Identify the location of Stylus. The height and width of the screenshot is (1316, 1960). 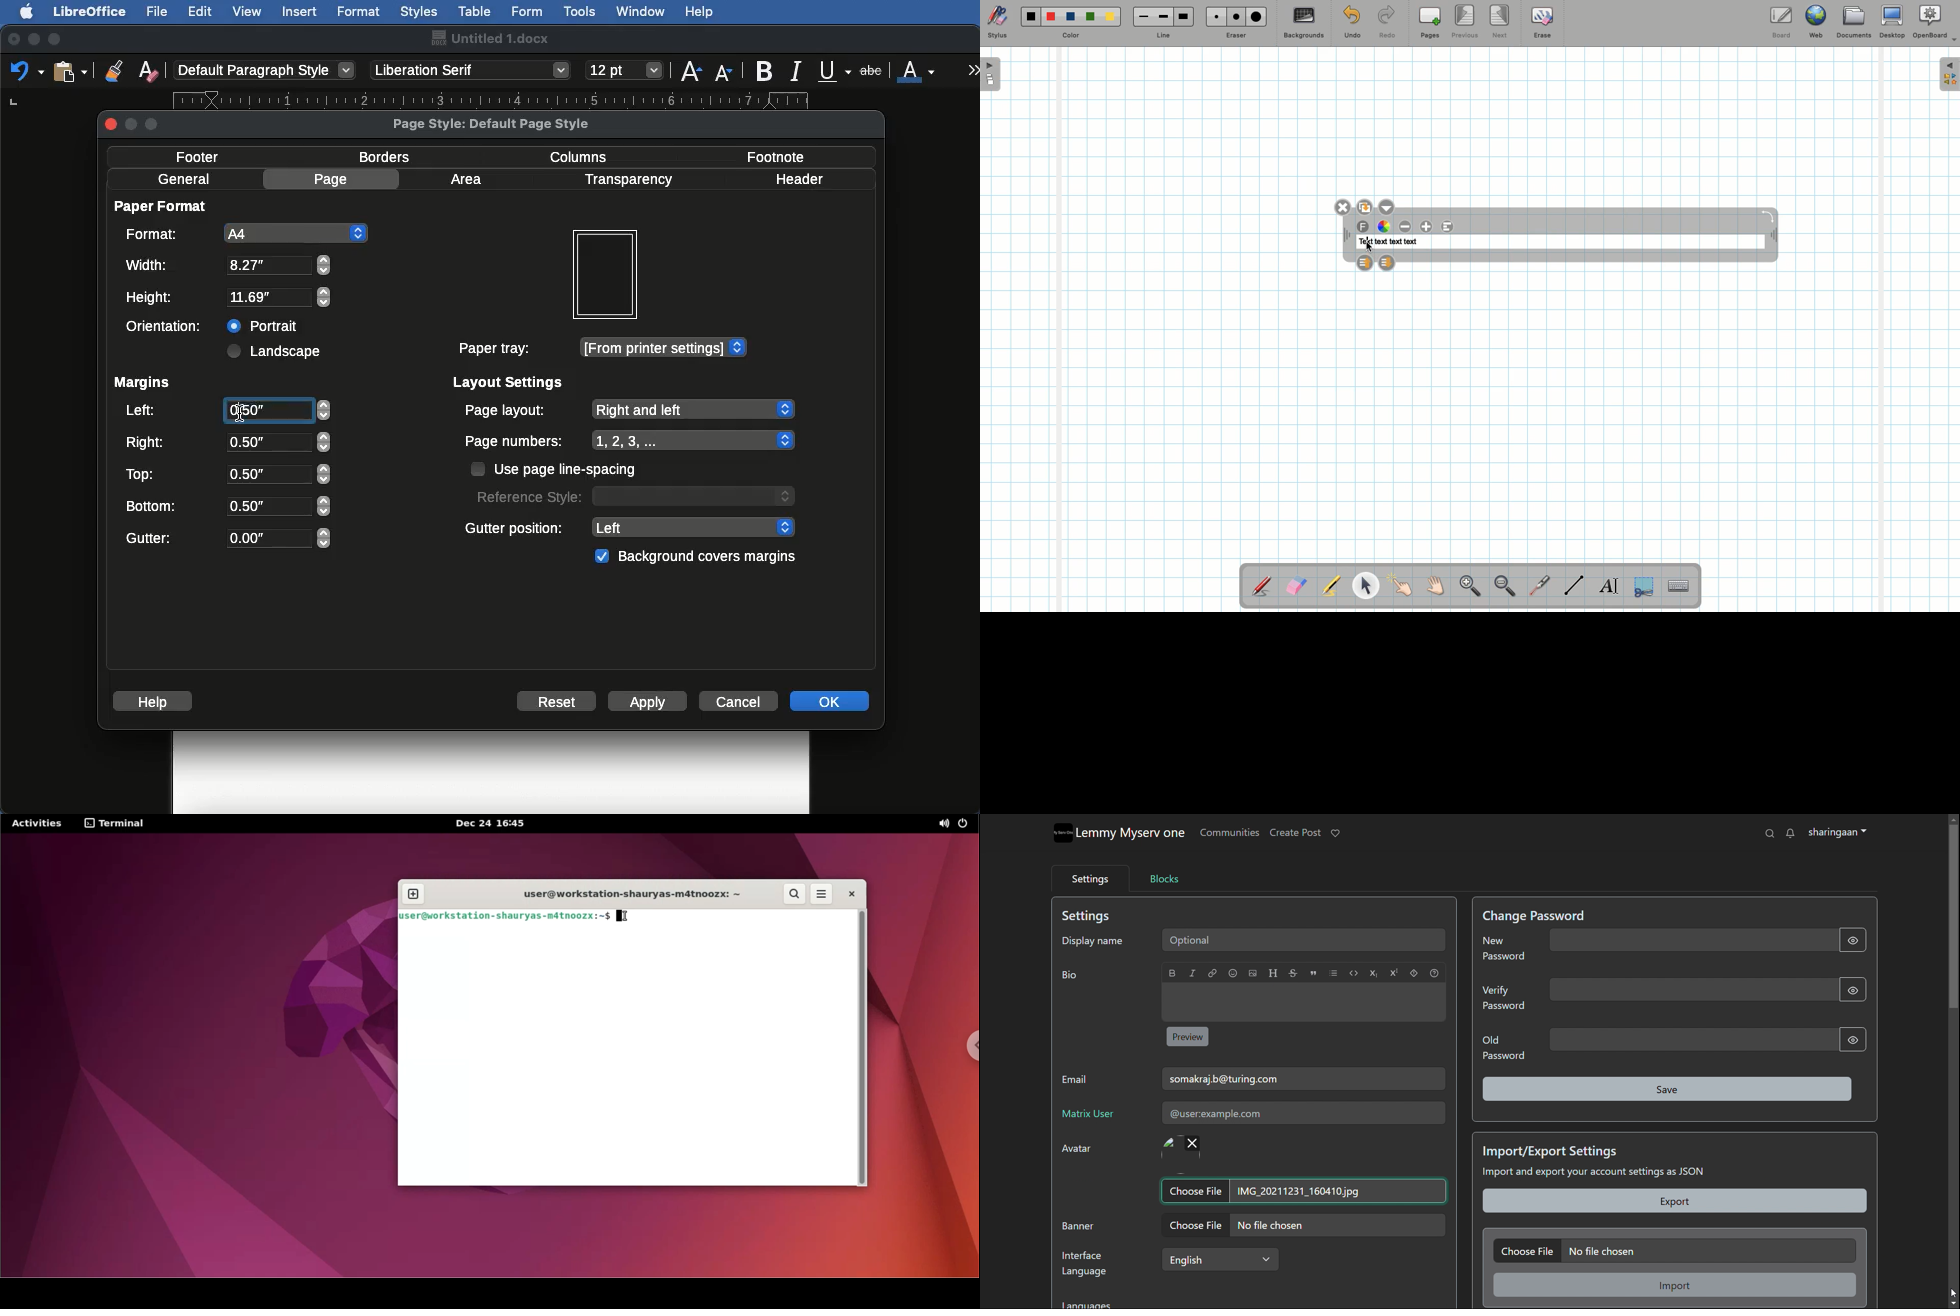
(1262, 586).